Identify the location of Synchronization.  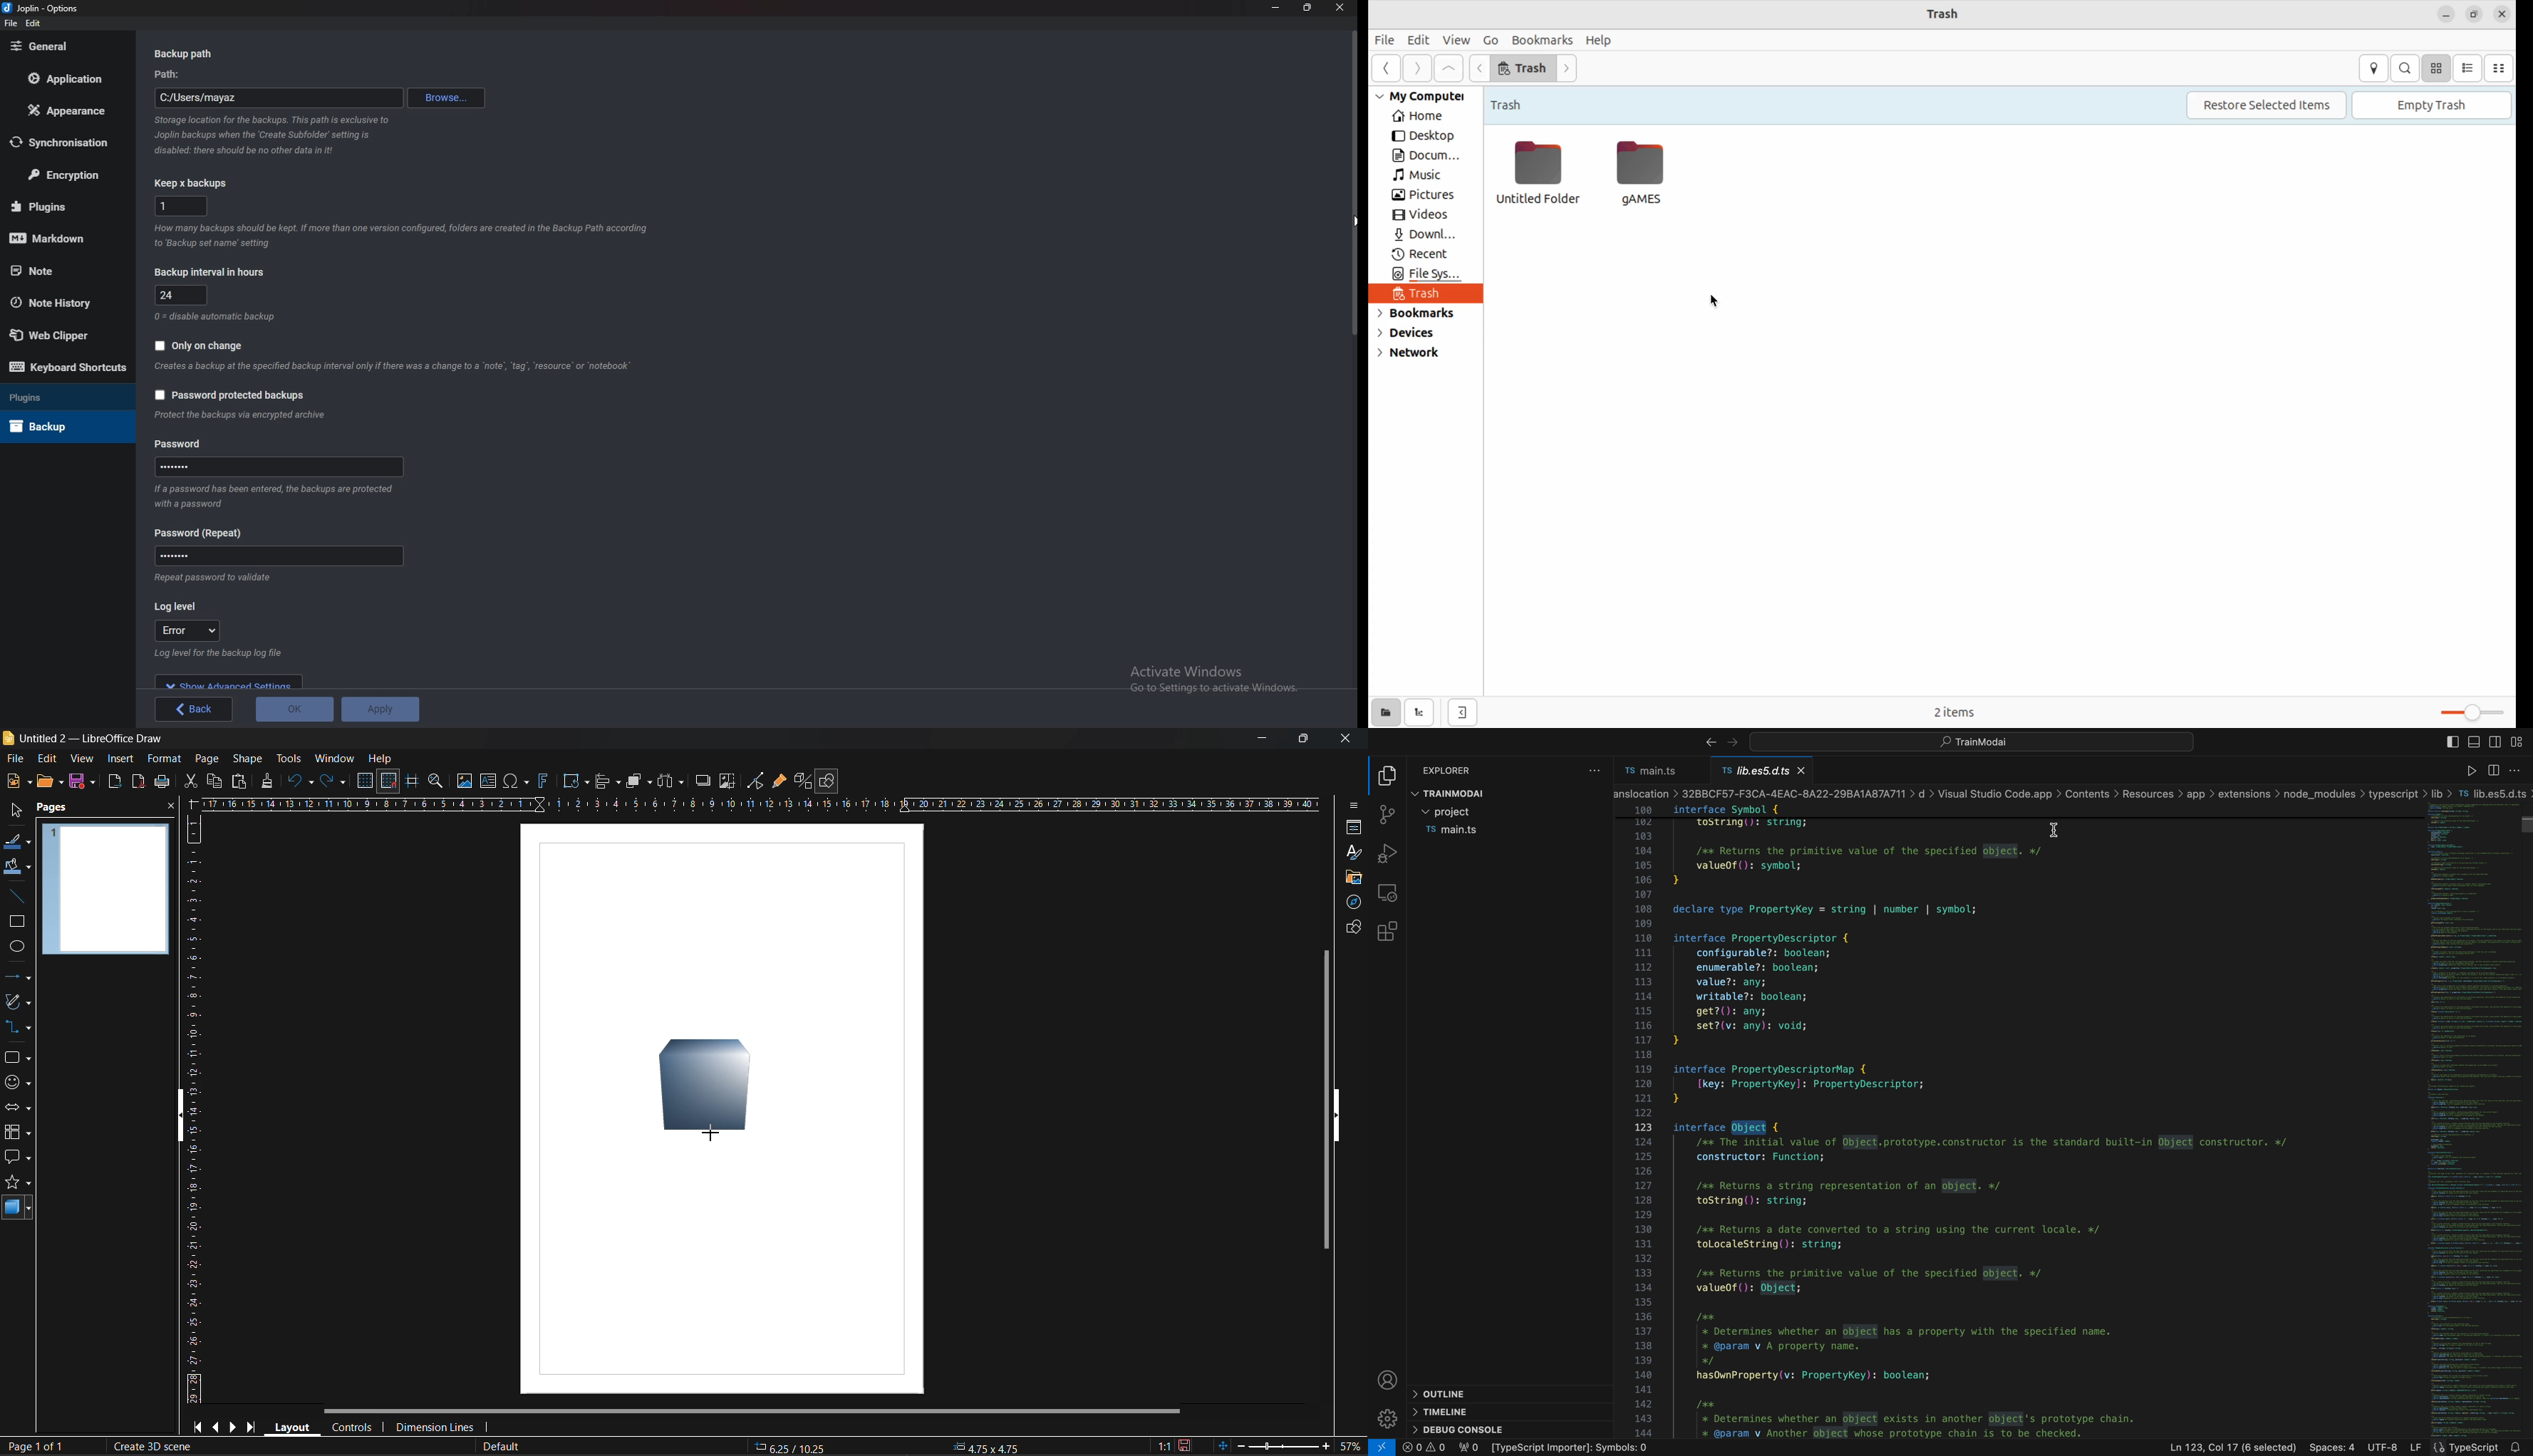
(68, 144).